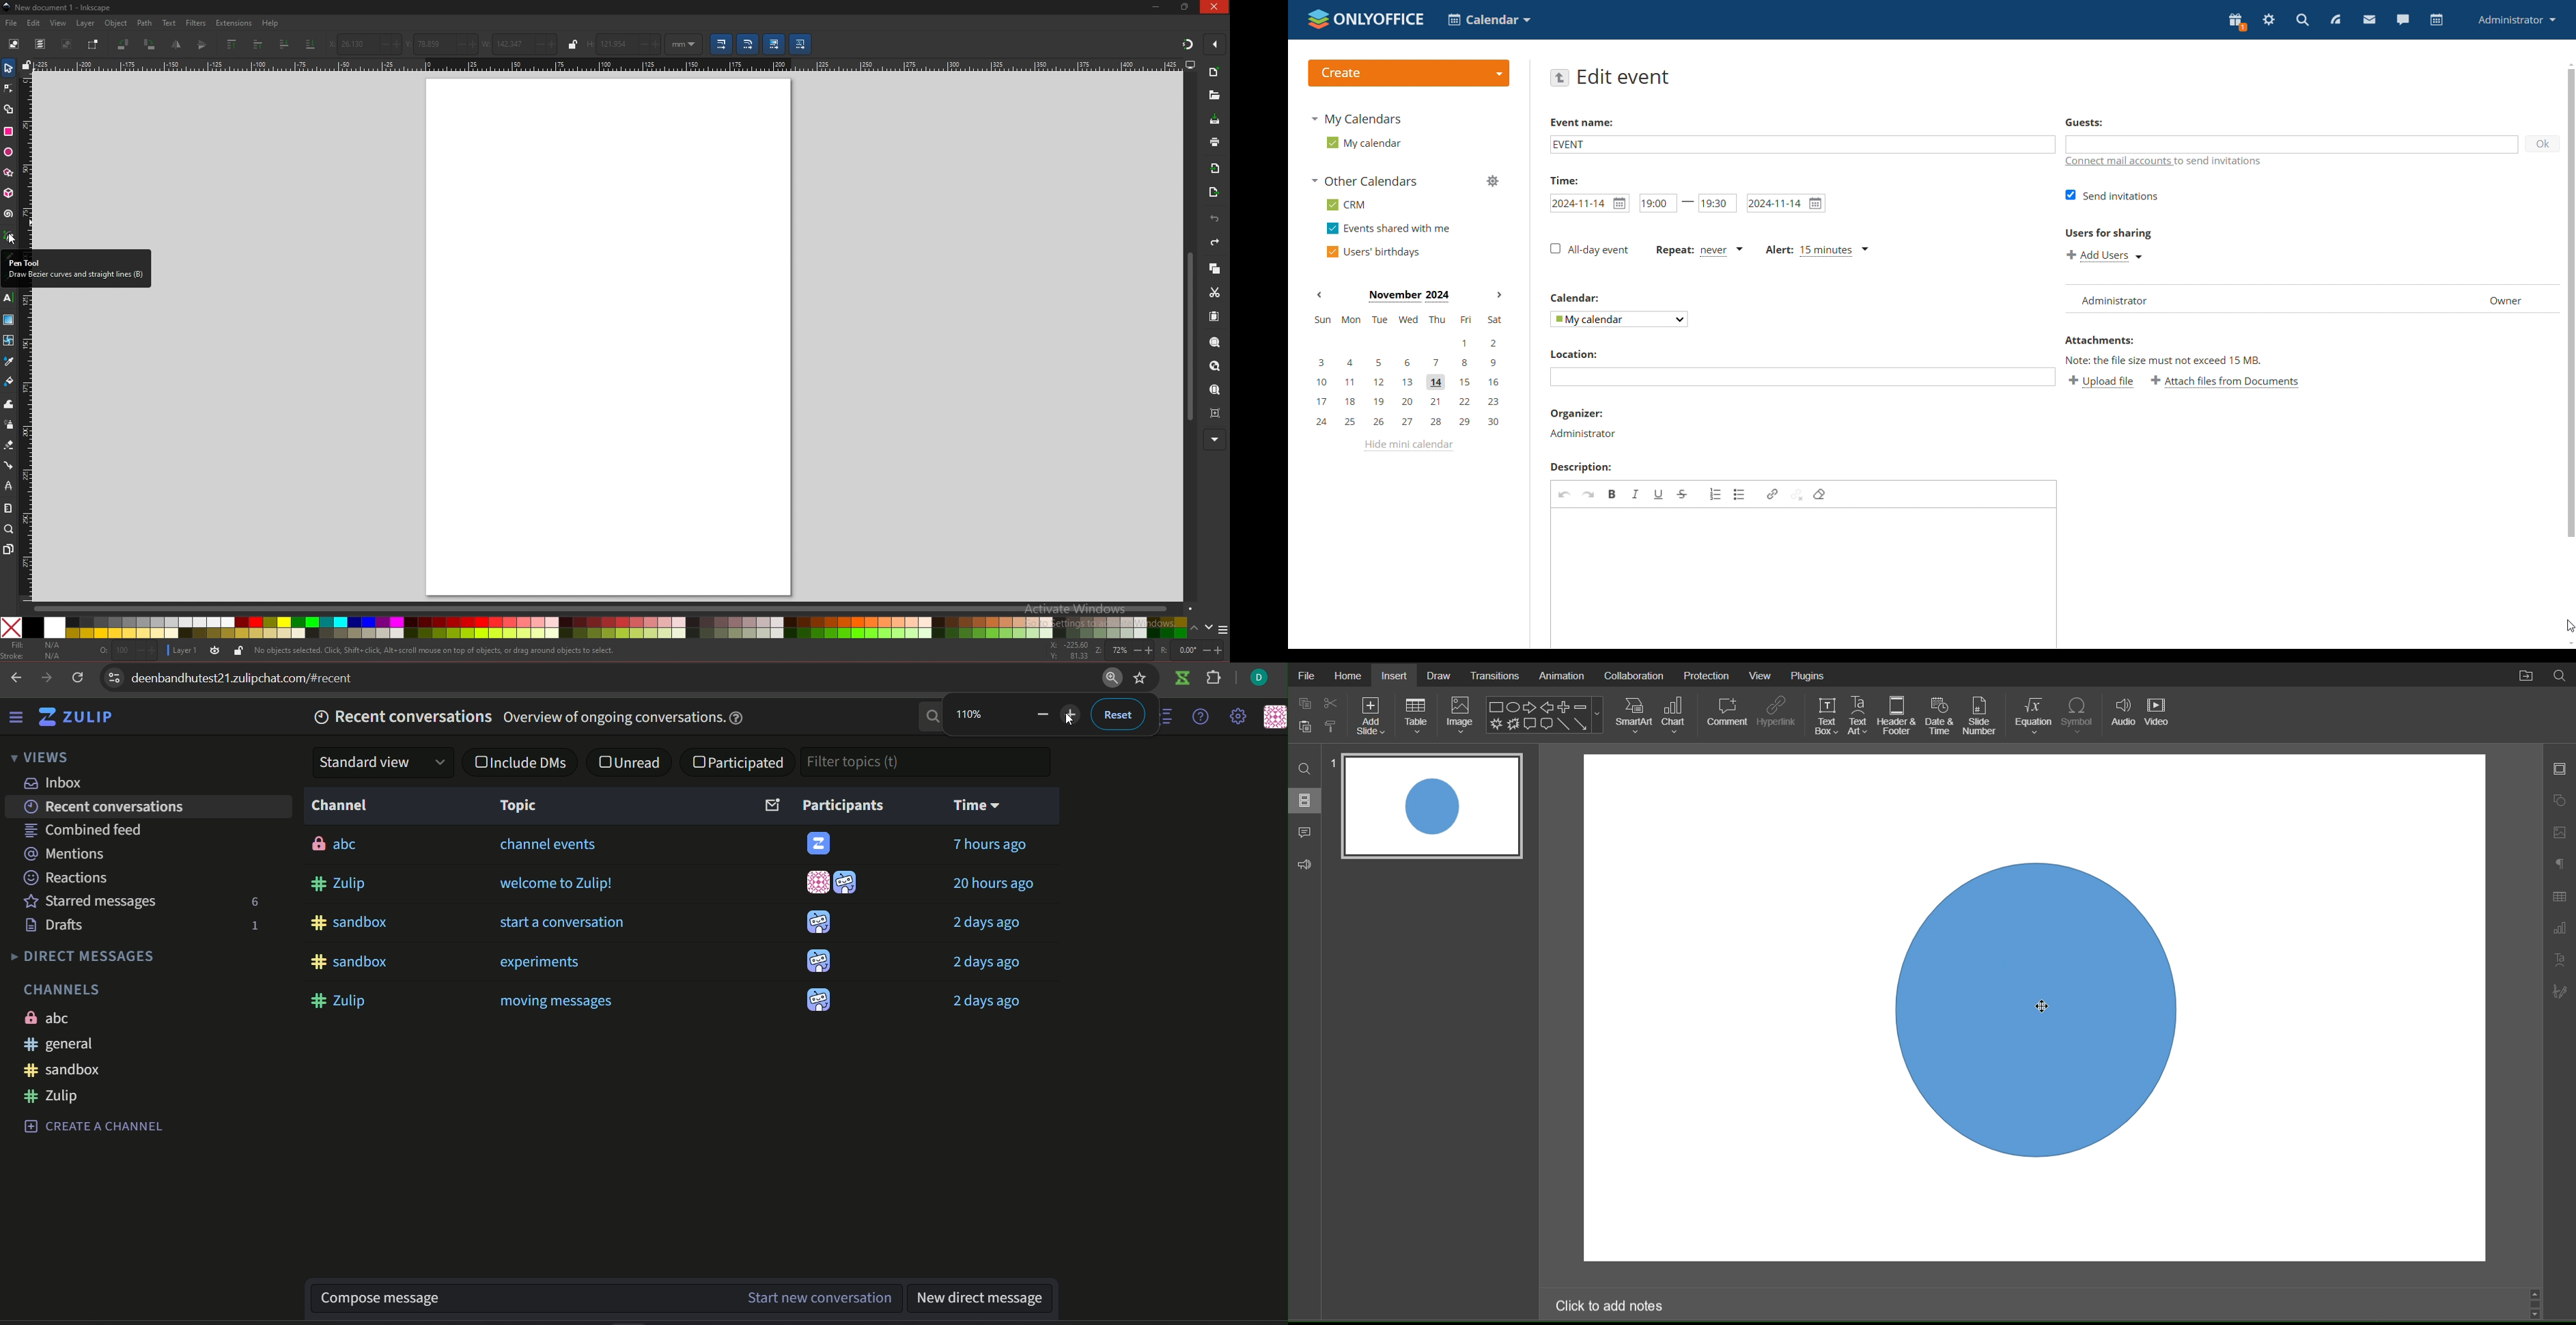 The height and width of the screenshot is (1344, 2576). Describe the element at coordinates (986, 964) in the screenshot. I see `2 days ago` at that location.